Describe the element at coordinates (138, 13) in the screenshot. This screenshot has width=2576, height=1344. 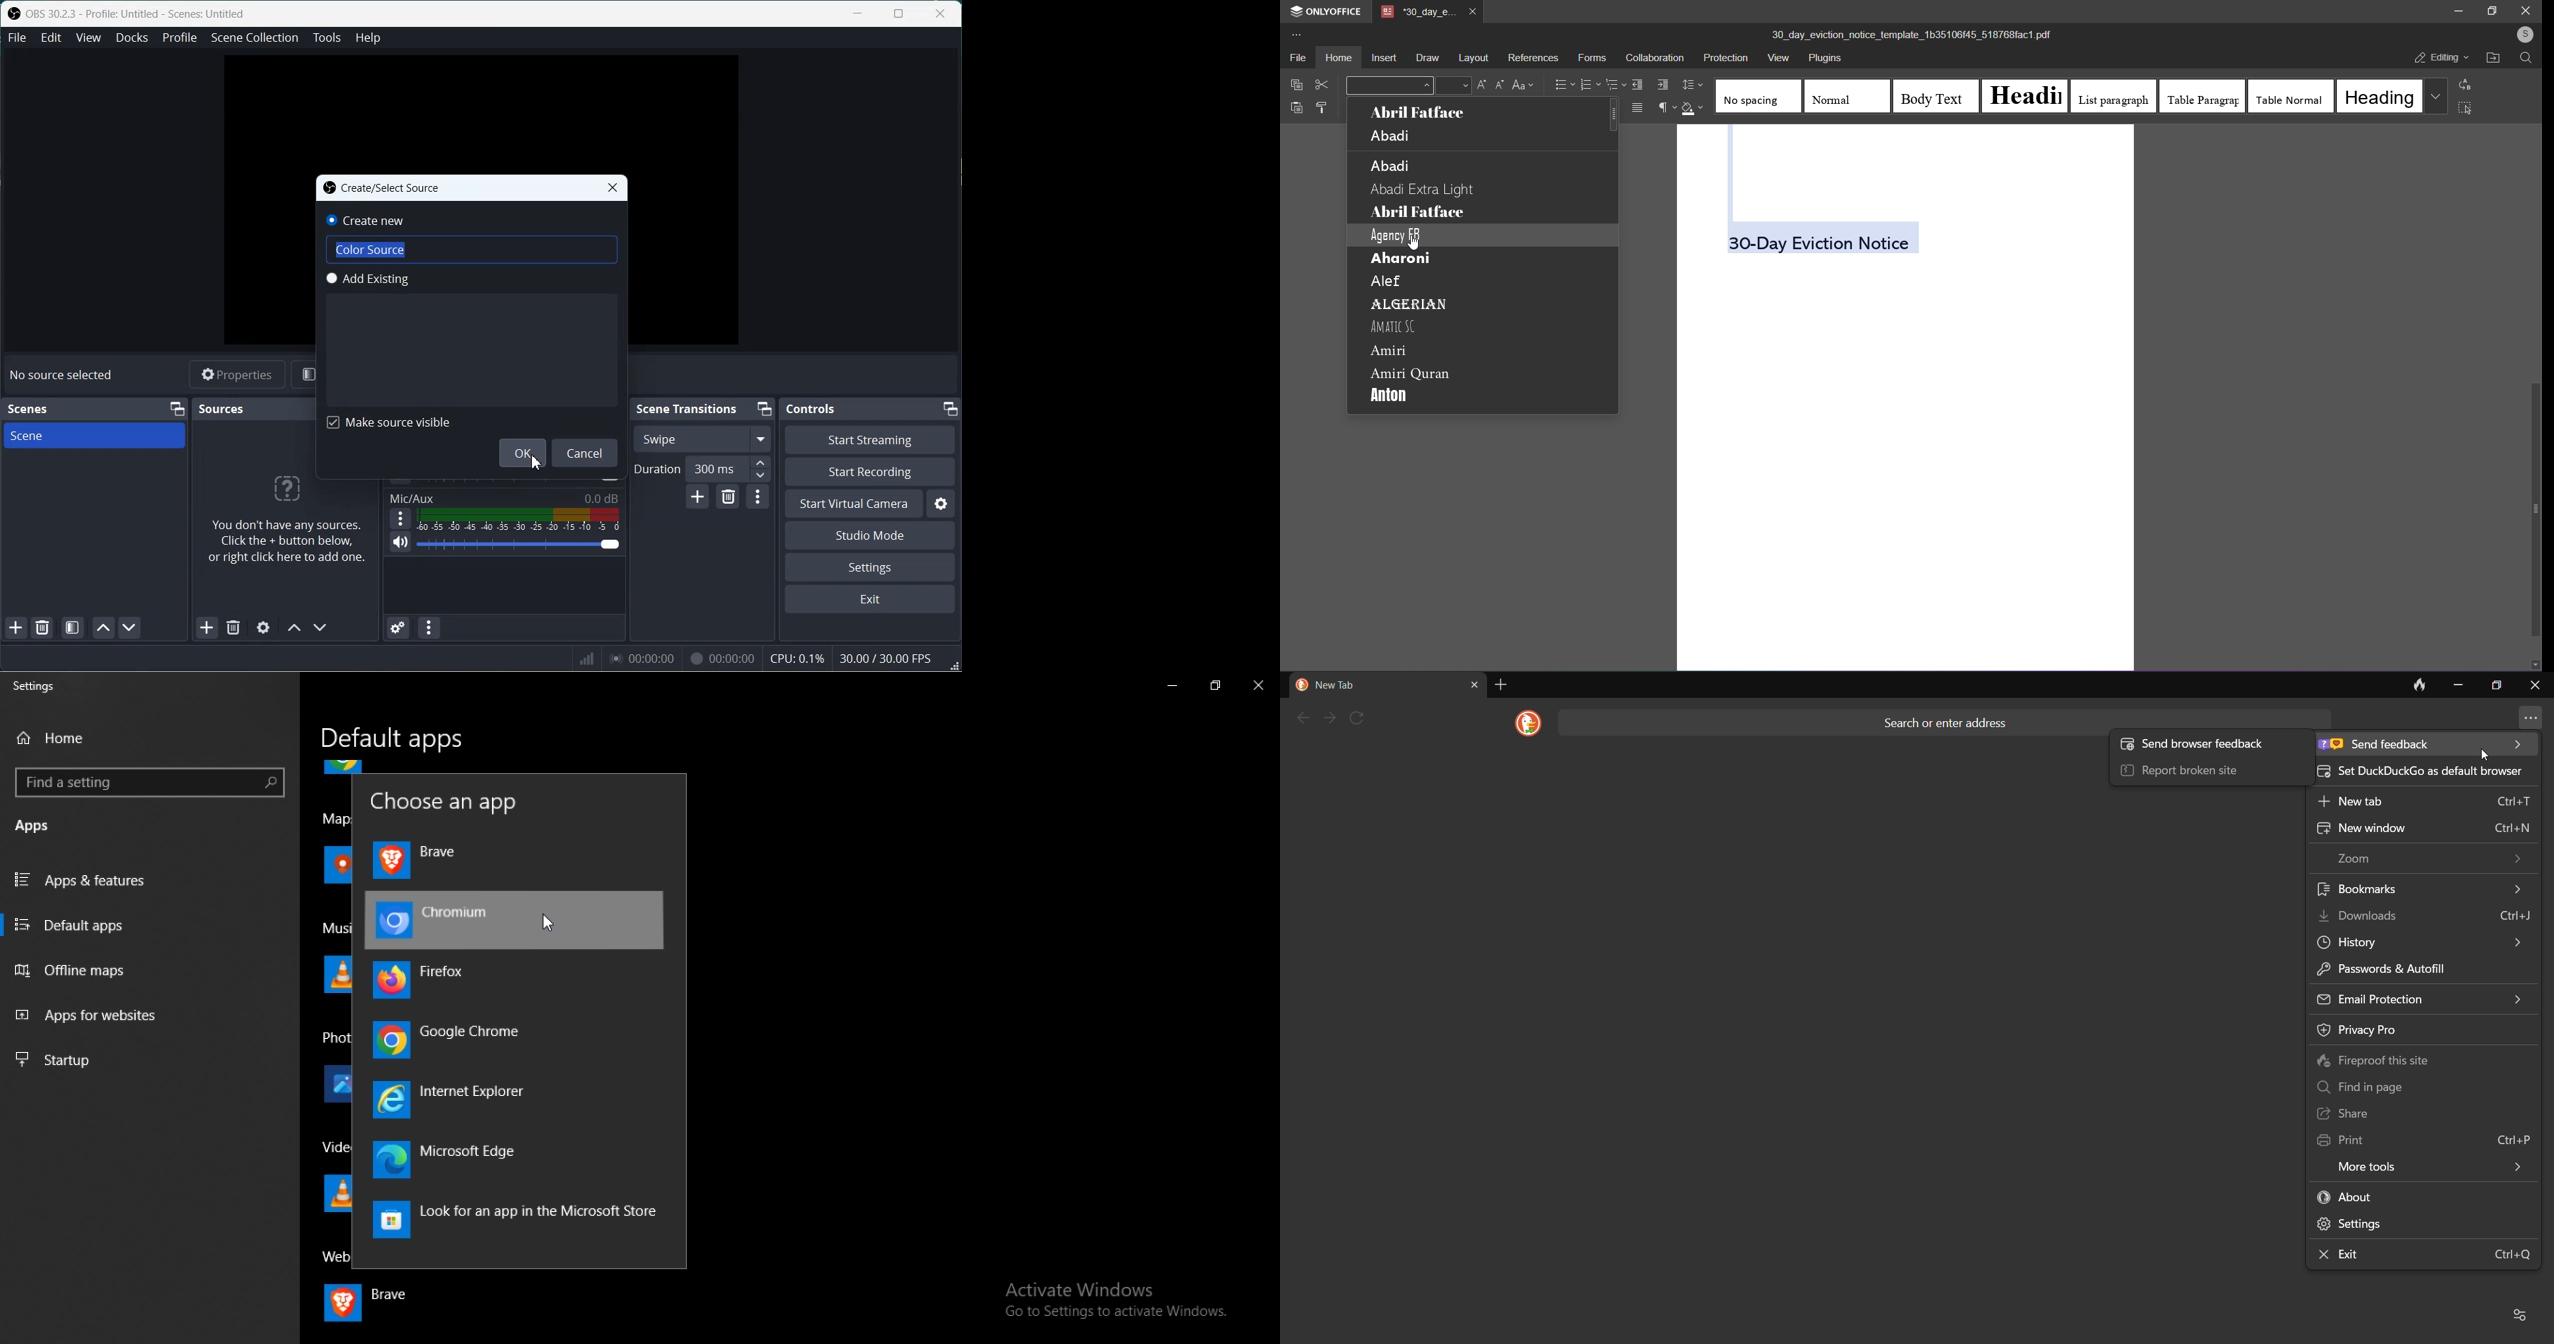
I see `OBS 30.2.3 - Profile: Untitled - Scenes: Untitled` at that location.